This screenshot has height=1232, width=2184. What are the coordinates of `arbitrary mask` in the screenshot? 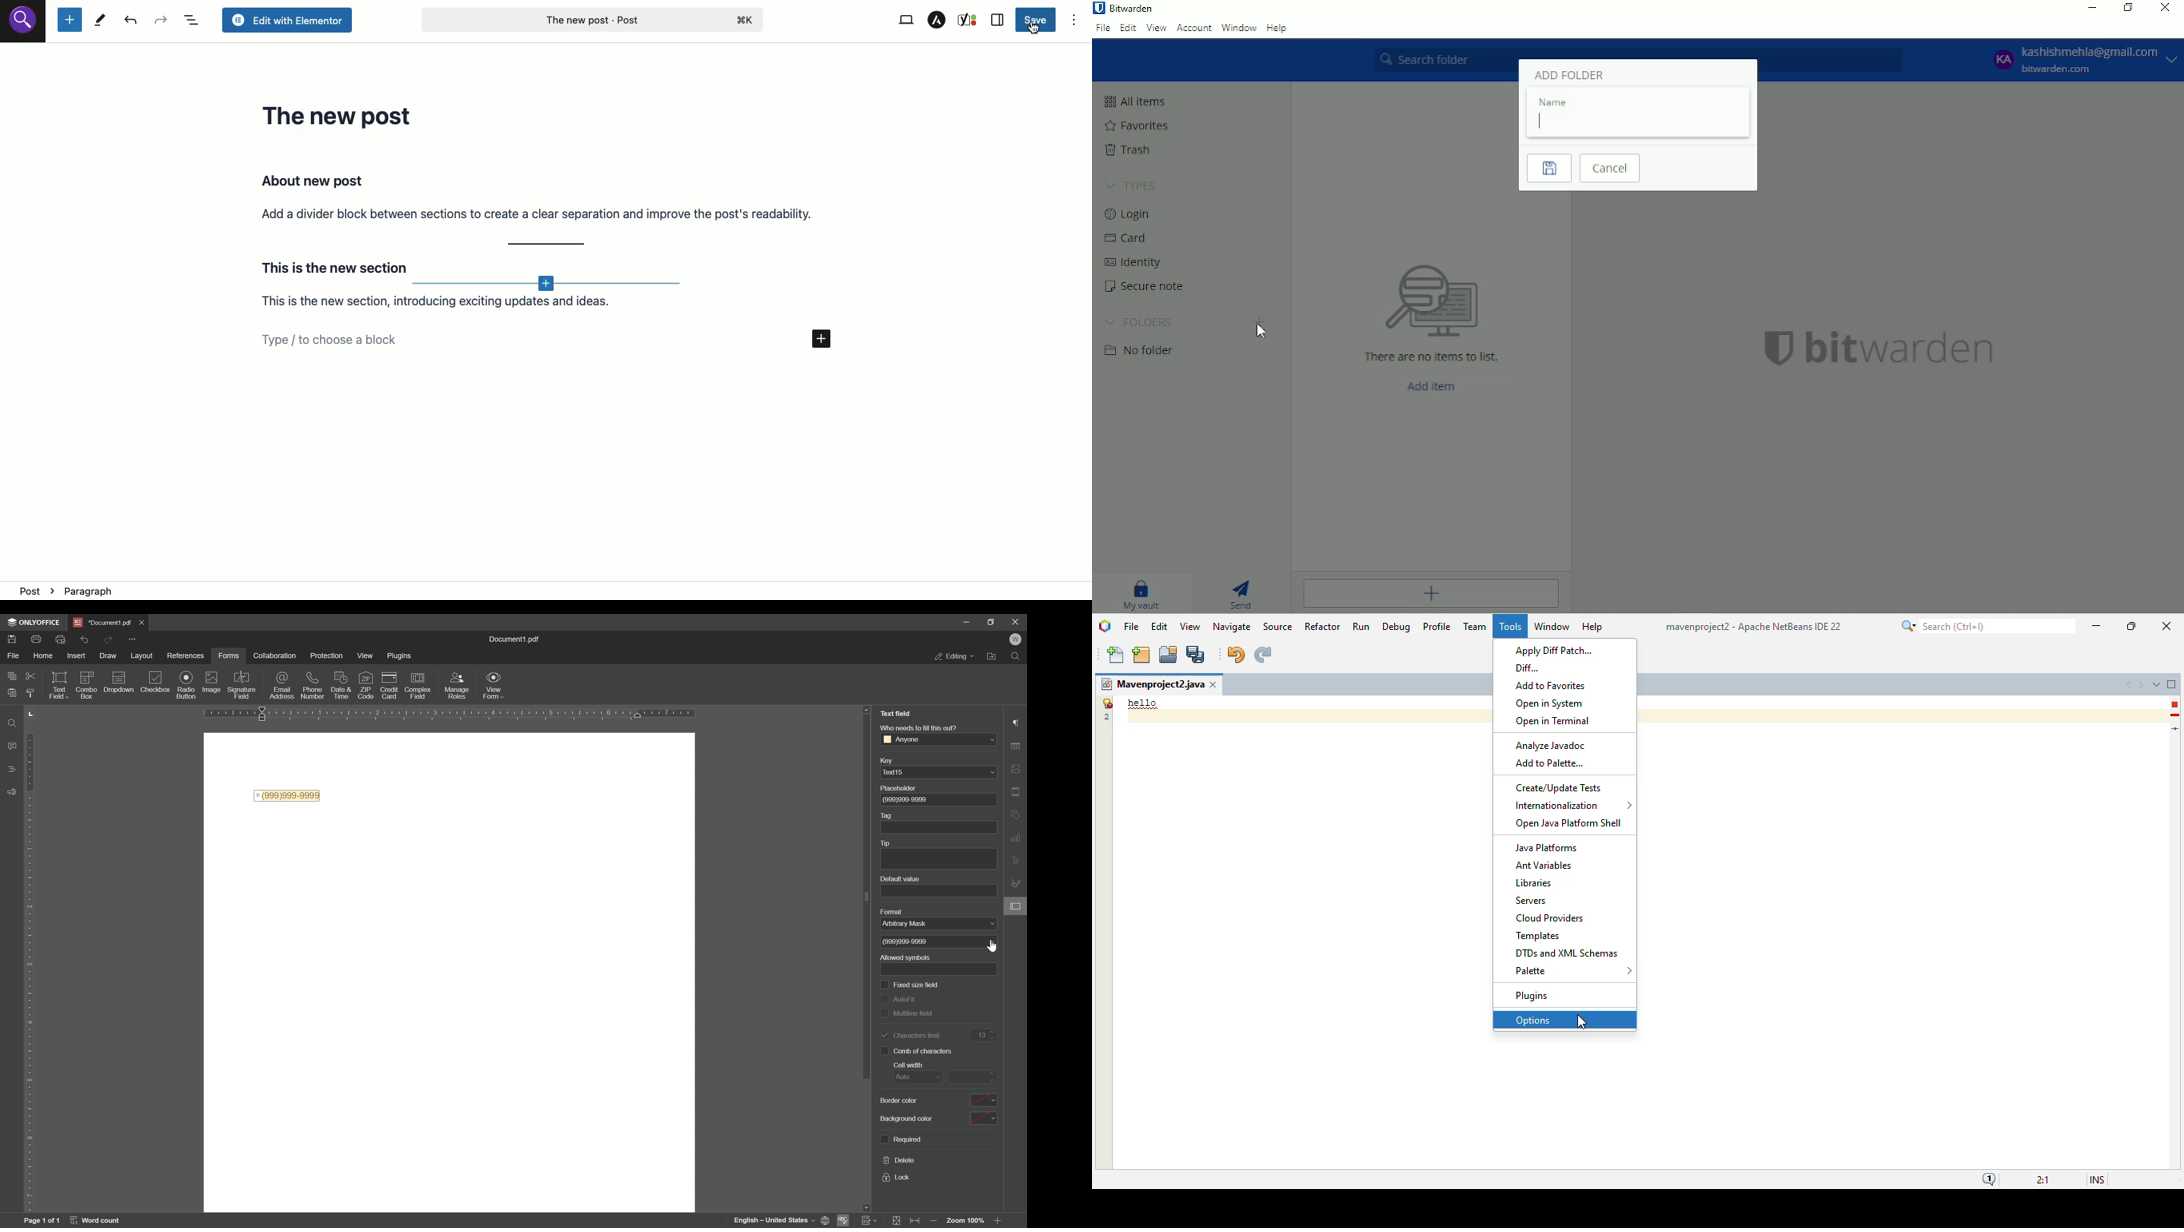 It's located at (911, 925).